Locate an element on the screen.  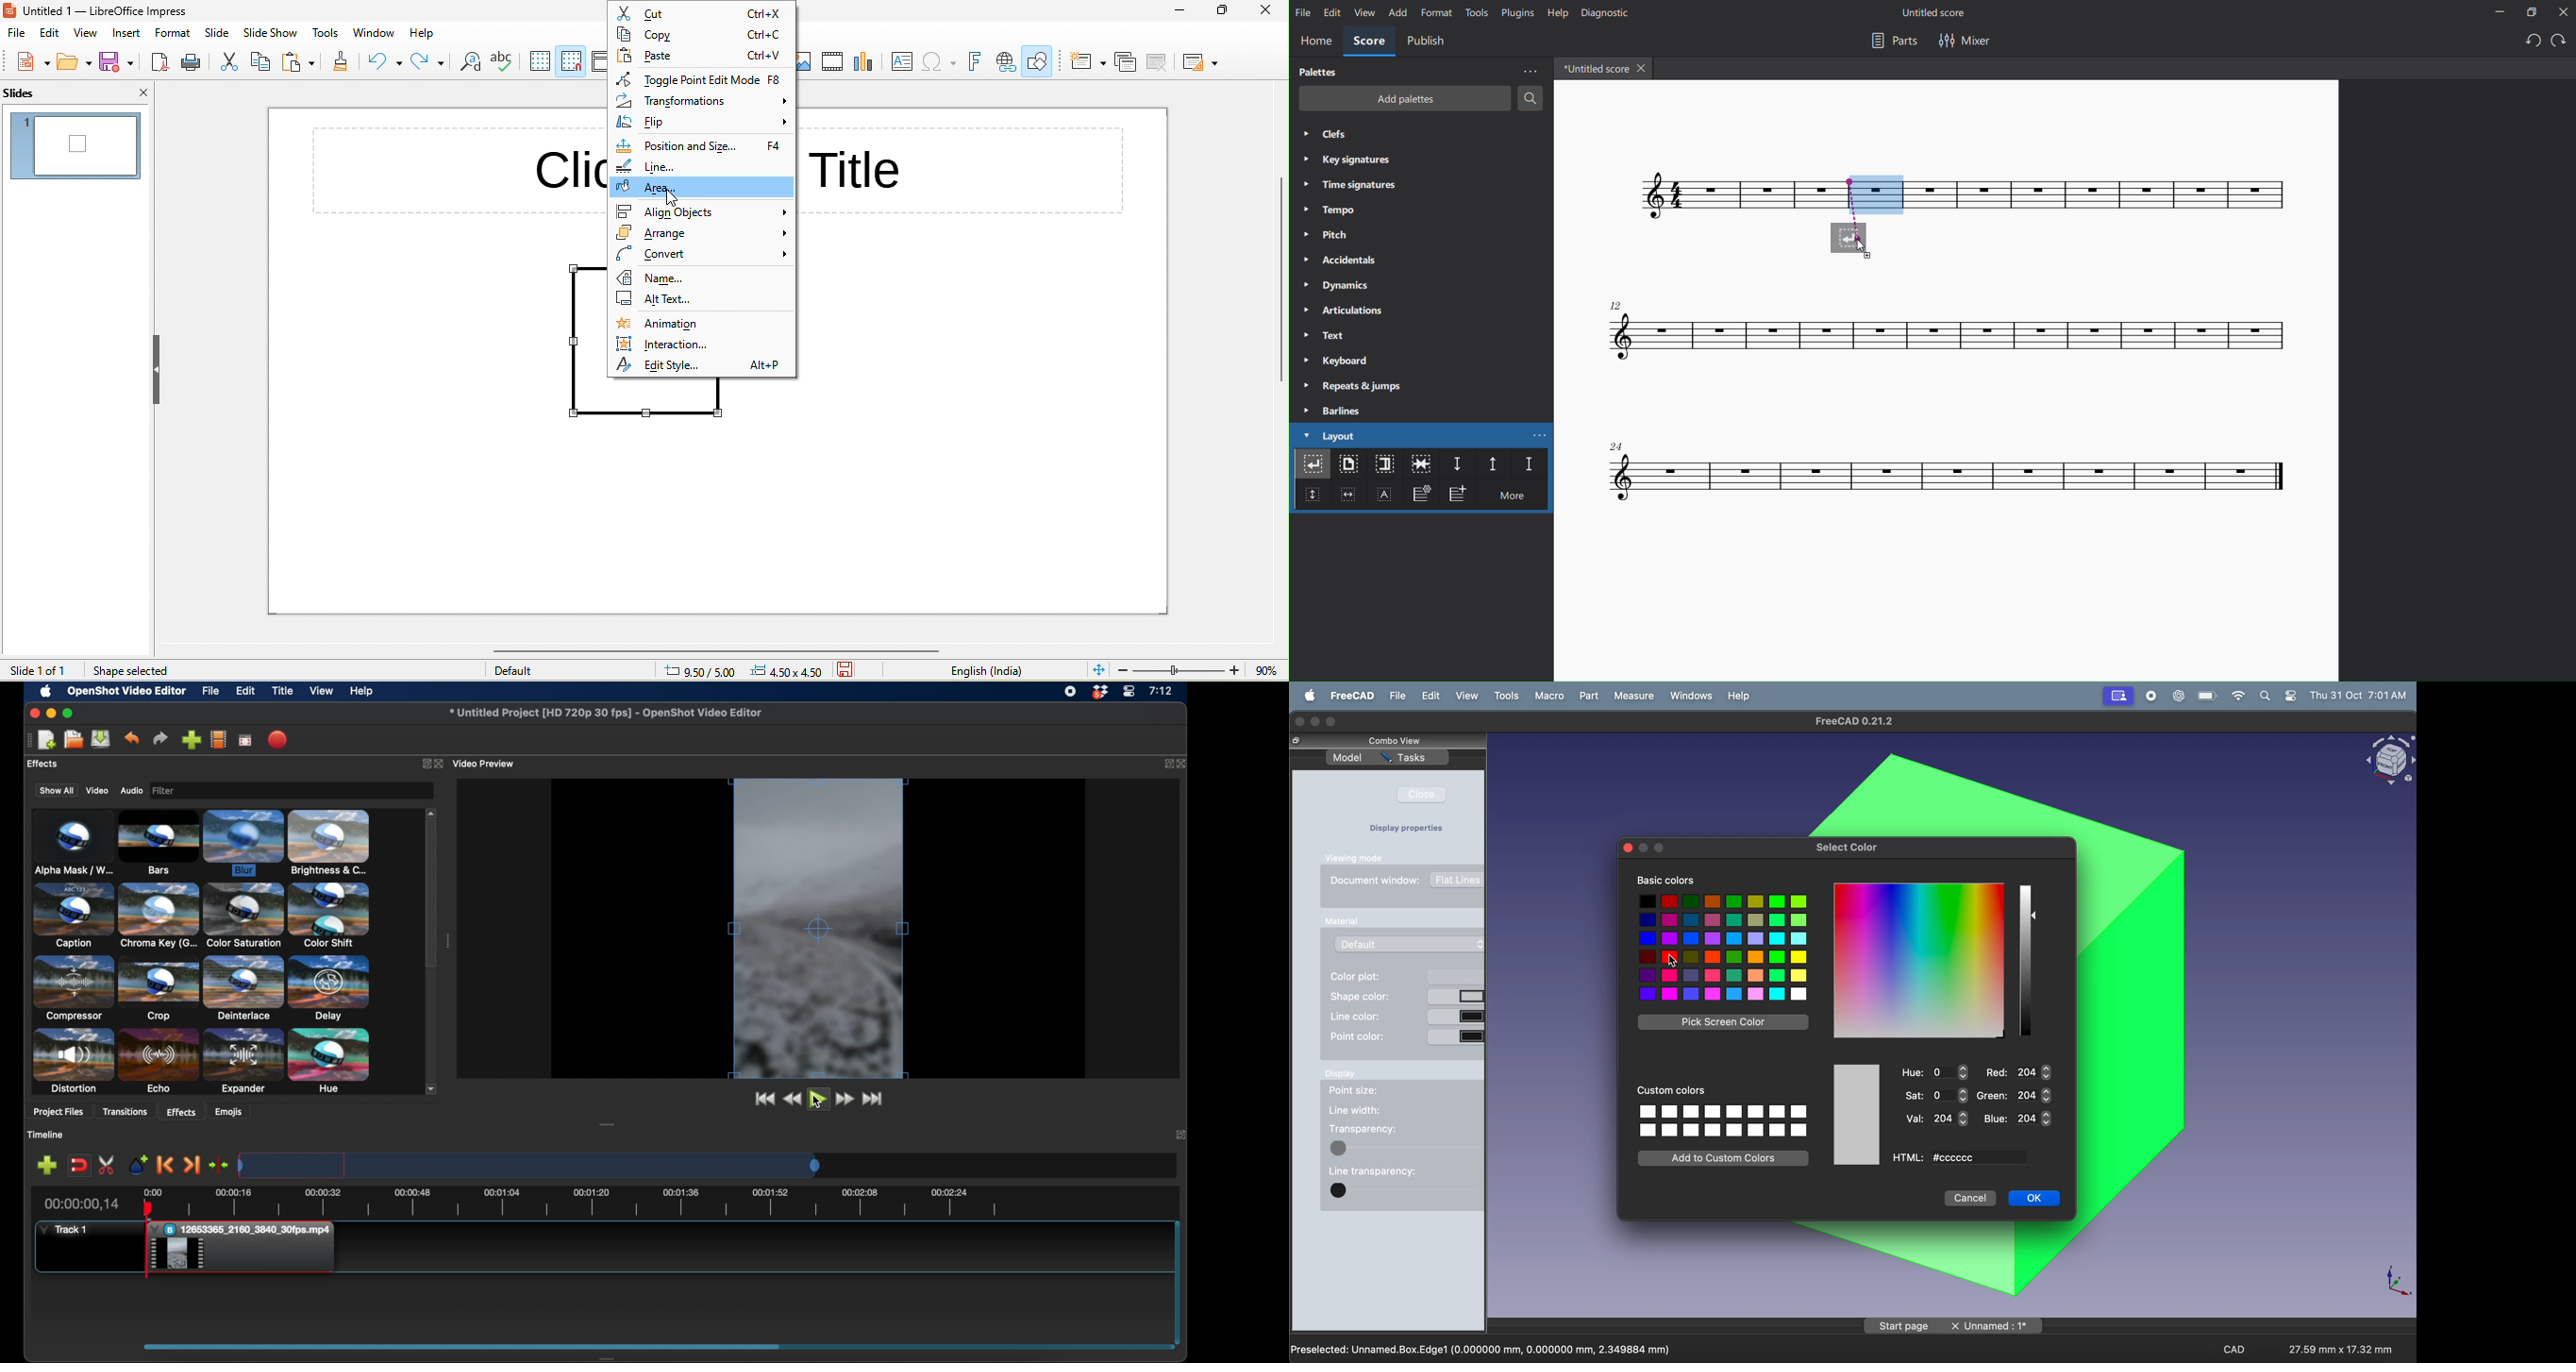
compressor is located at coordinates (72, 988).